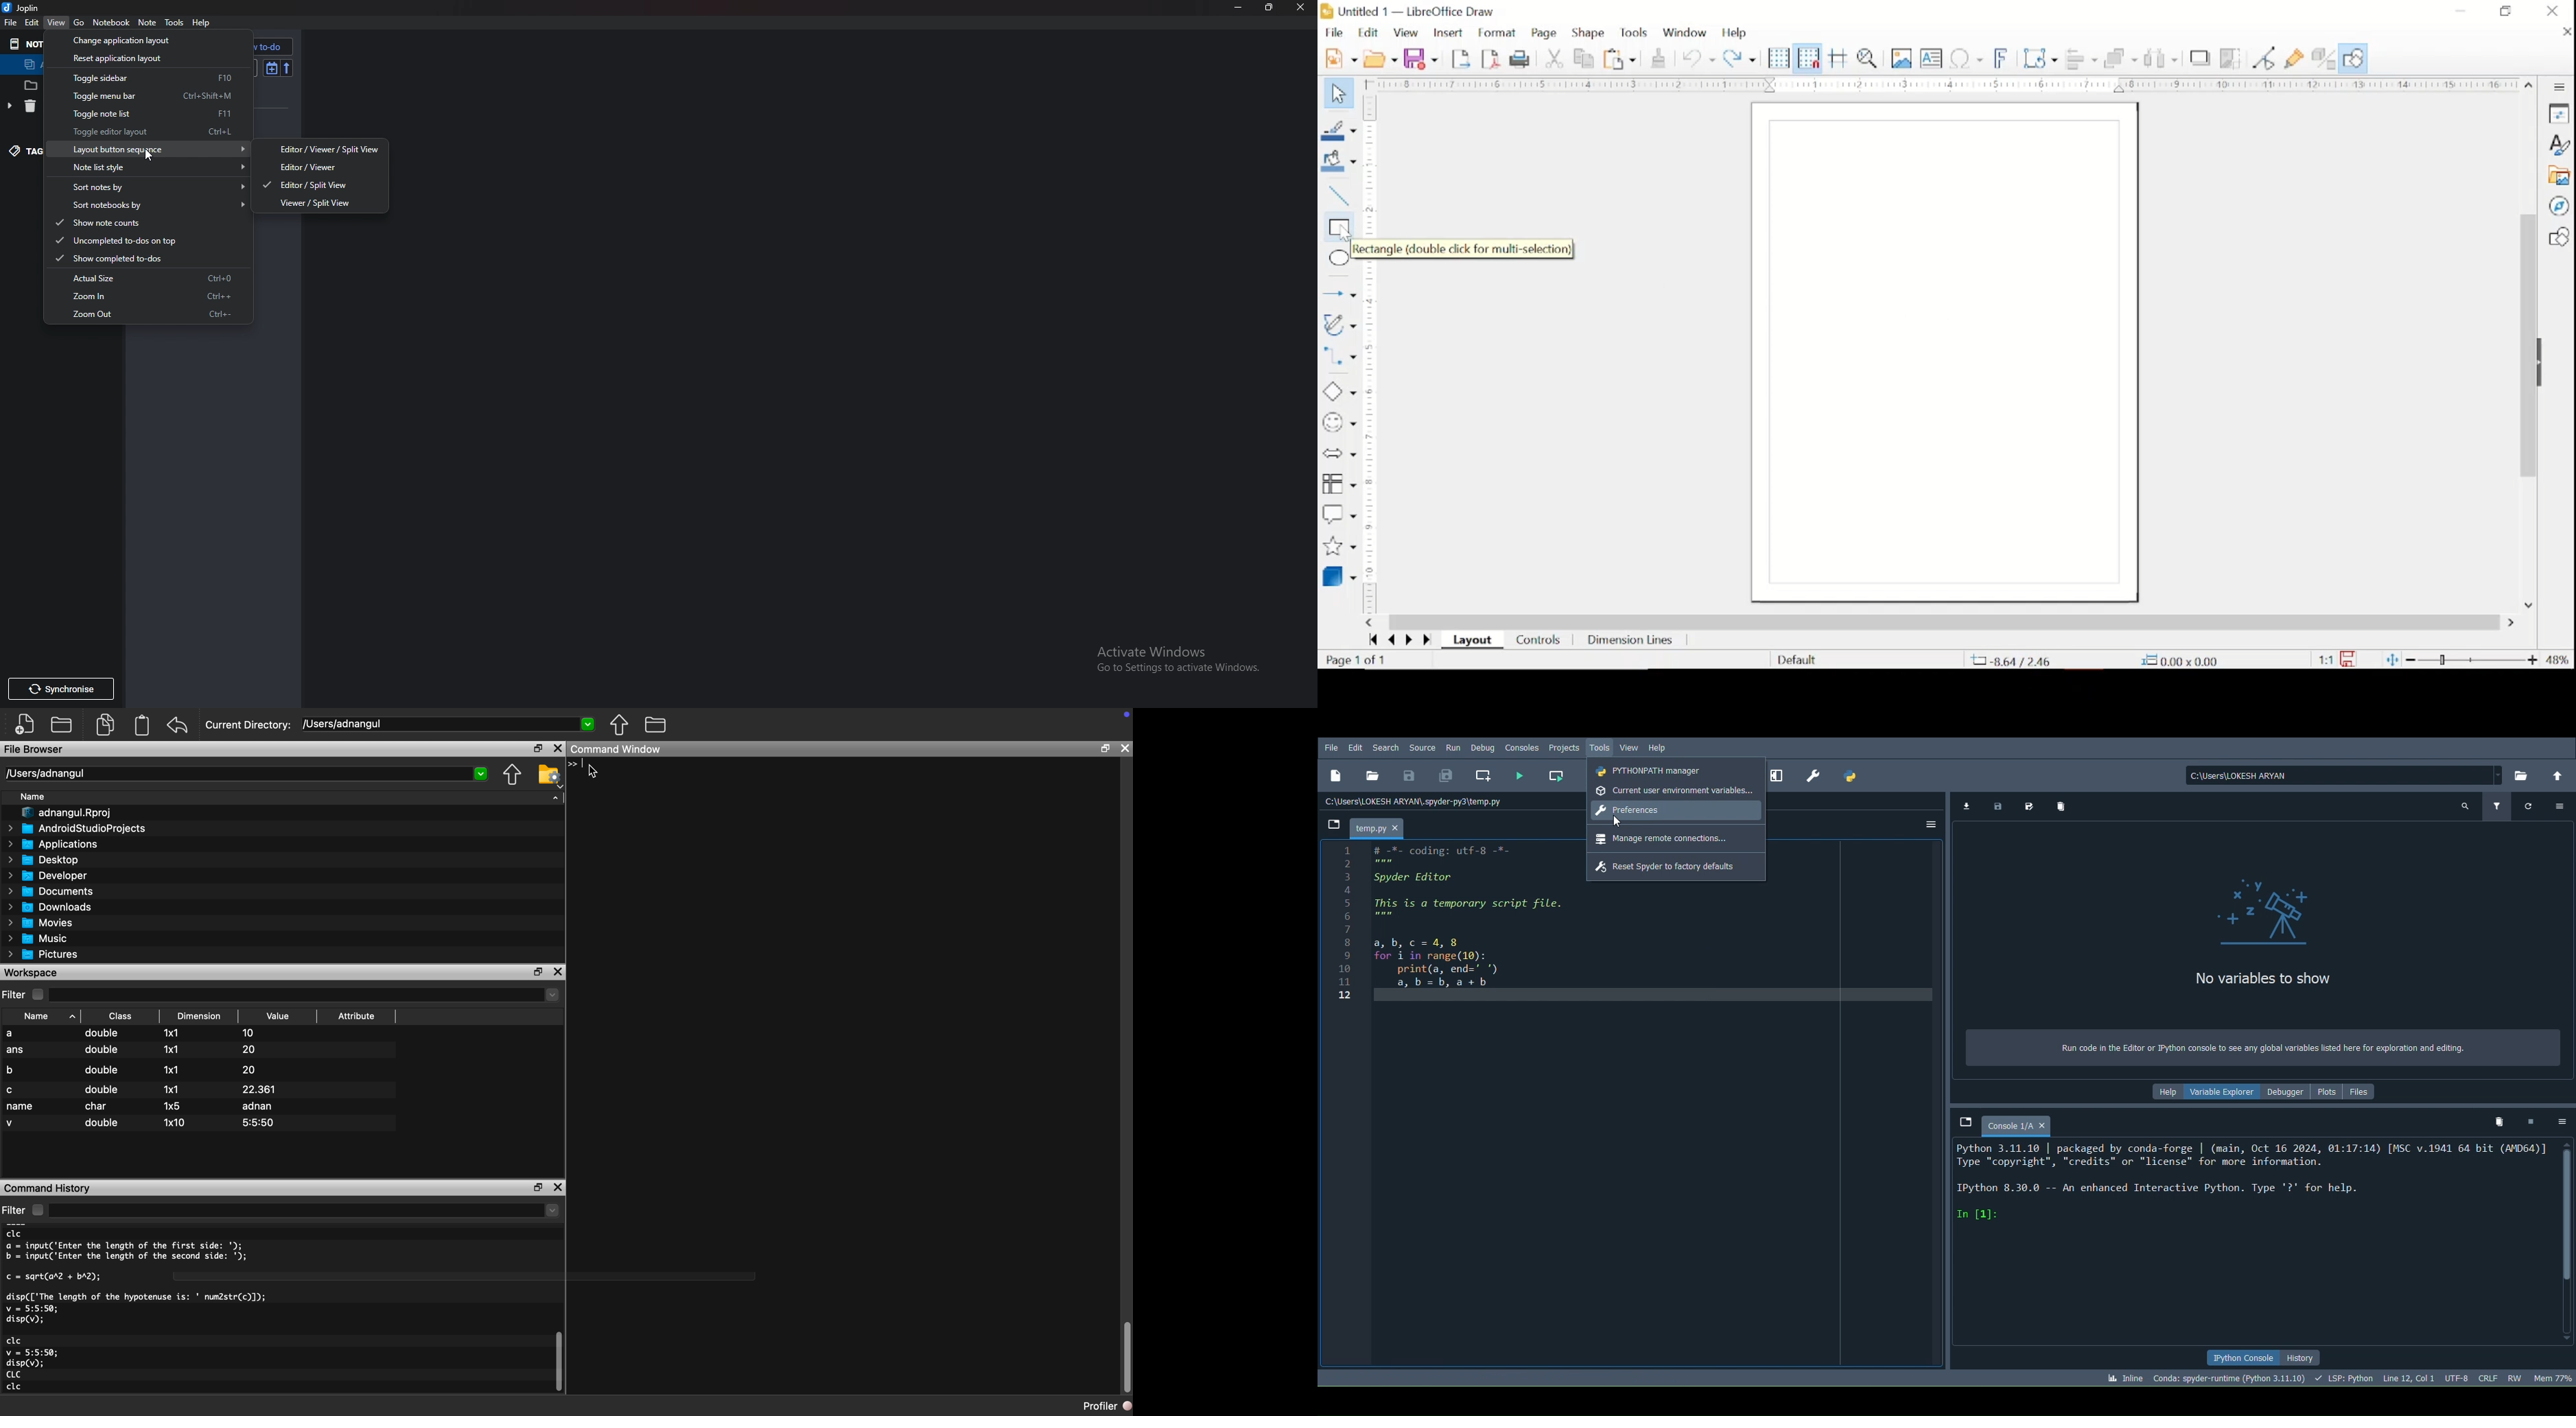 The width and height of the screenshot is (2576, 1428). I want to click on View, so click(1630, 748).